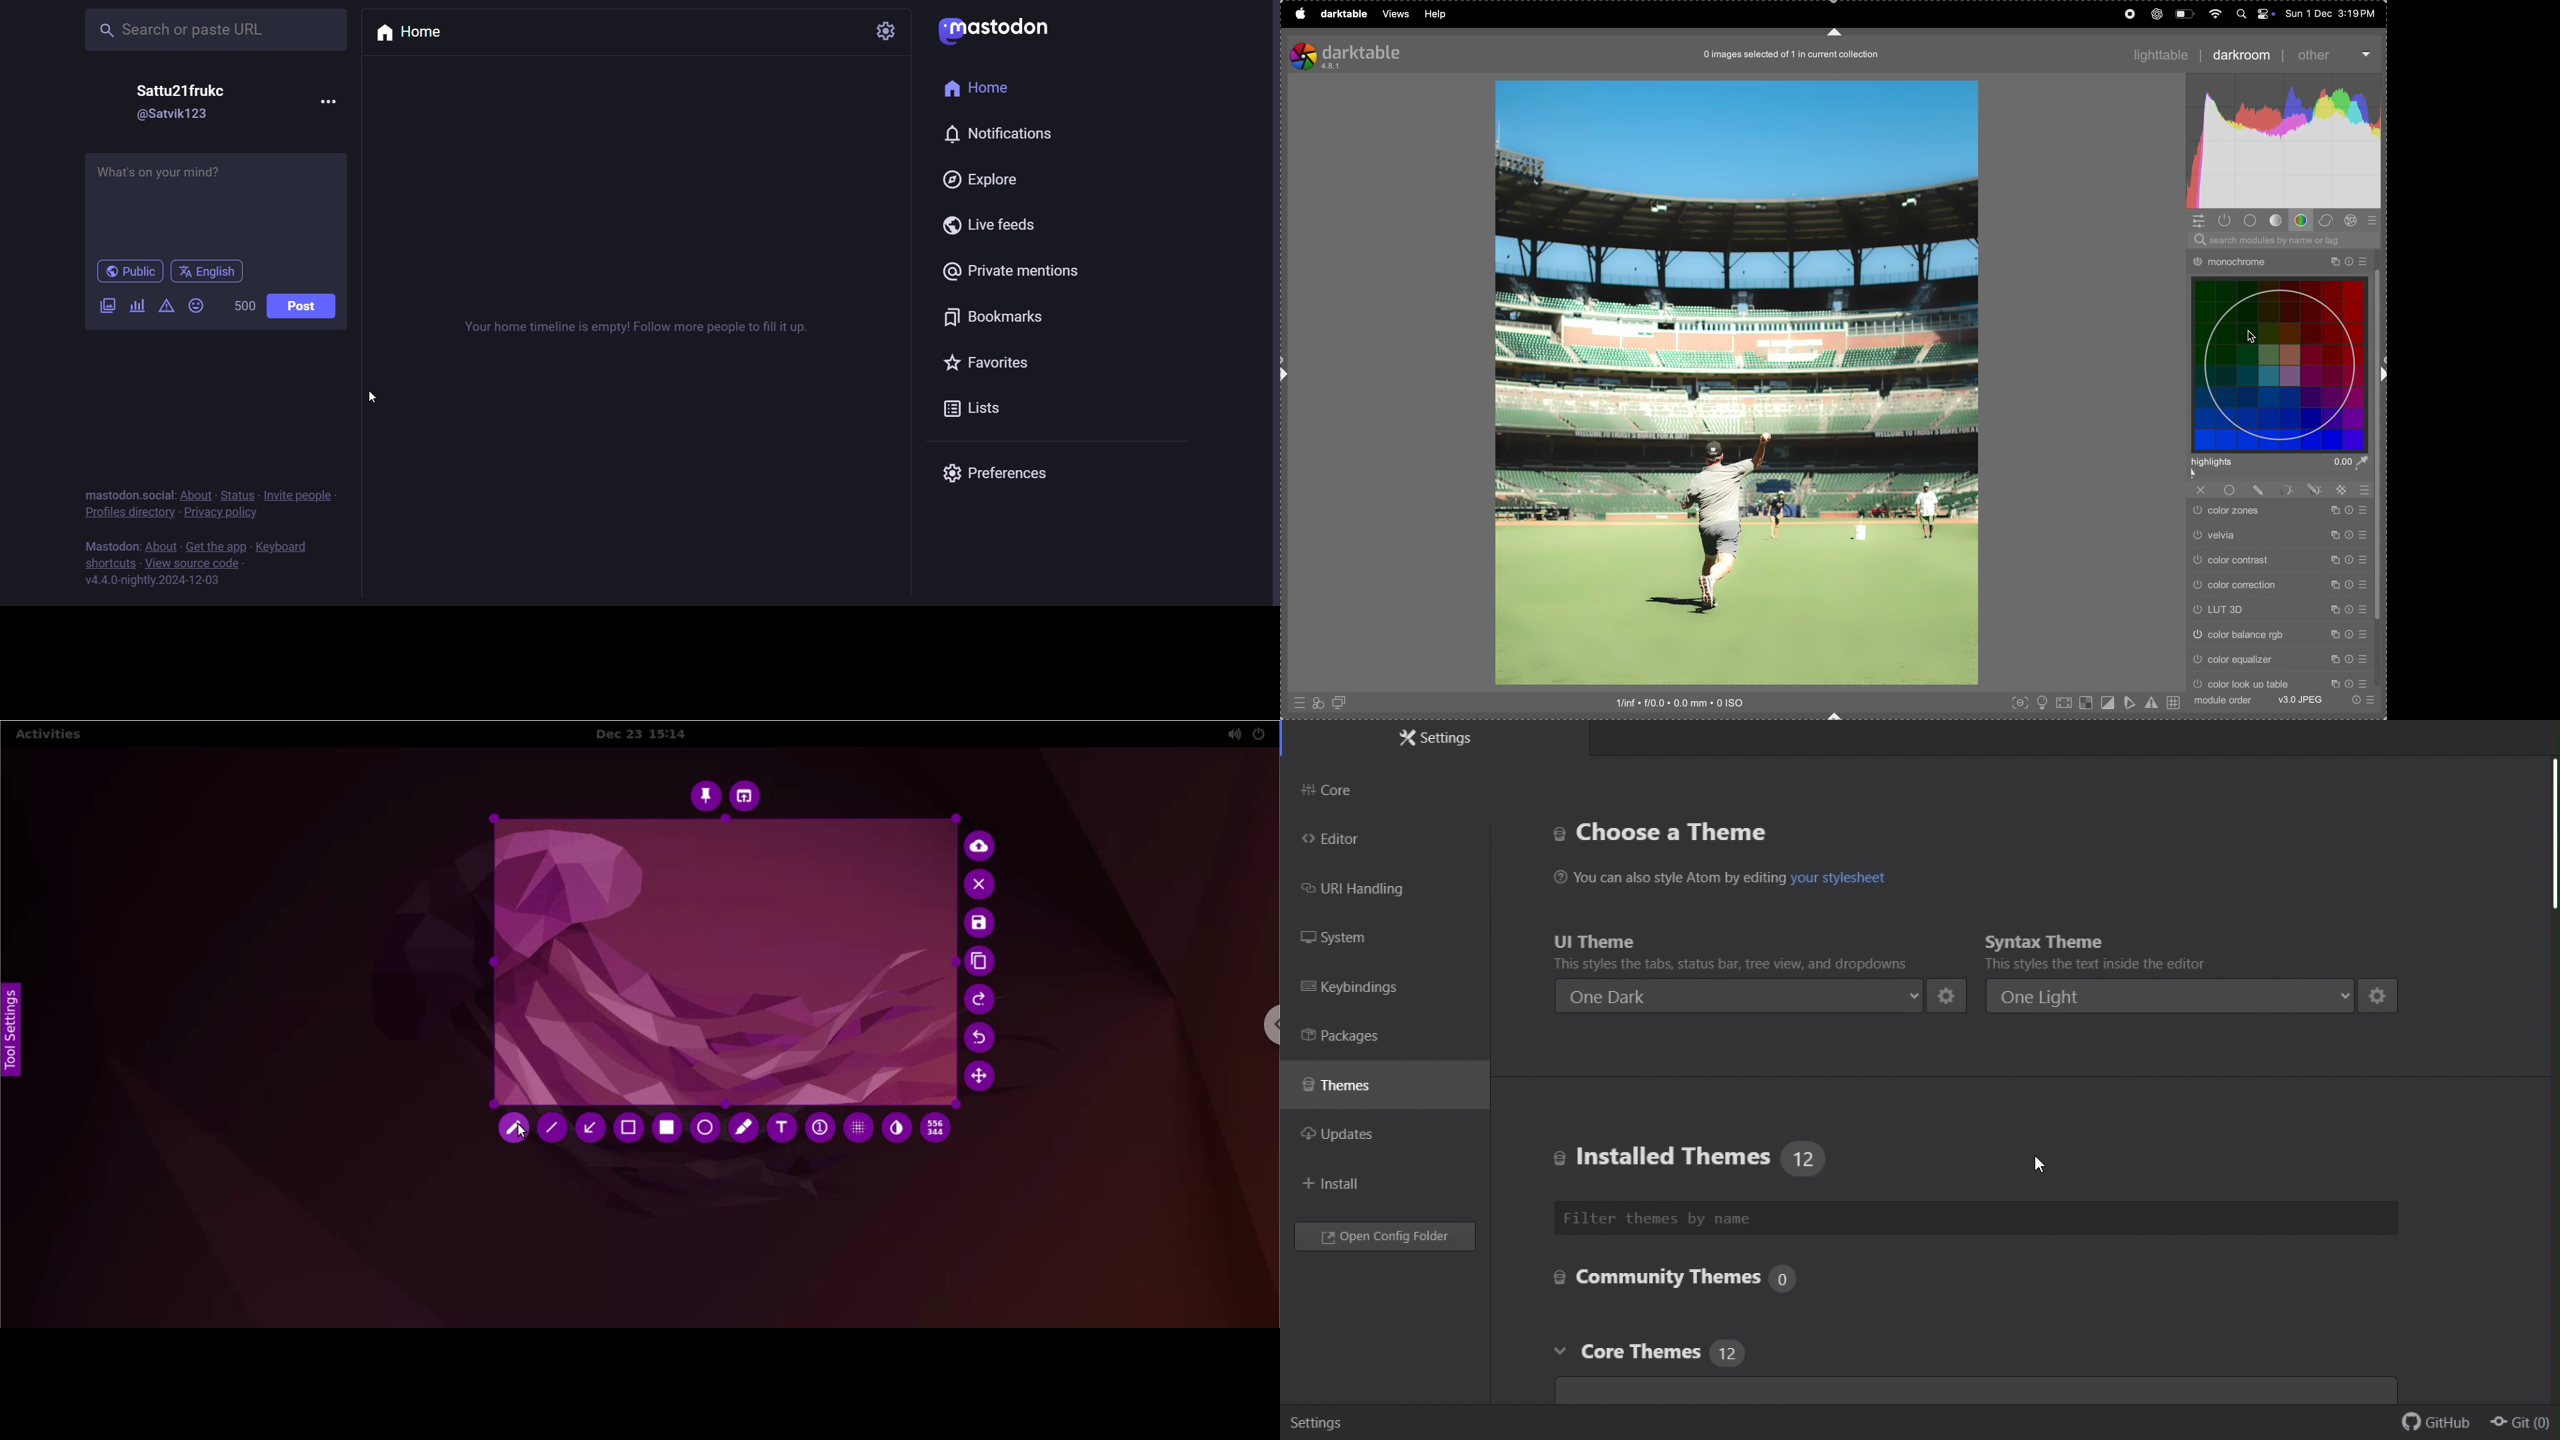 The height and width of the screenshot is (1456, 2576). I want to click on @Satvik123, so click(181, 117).